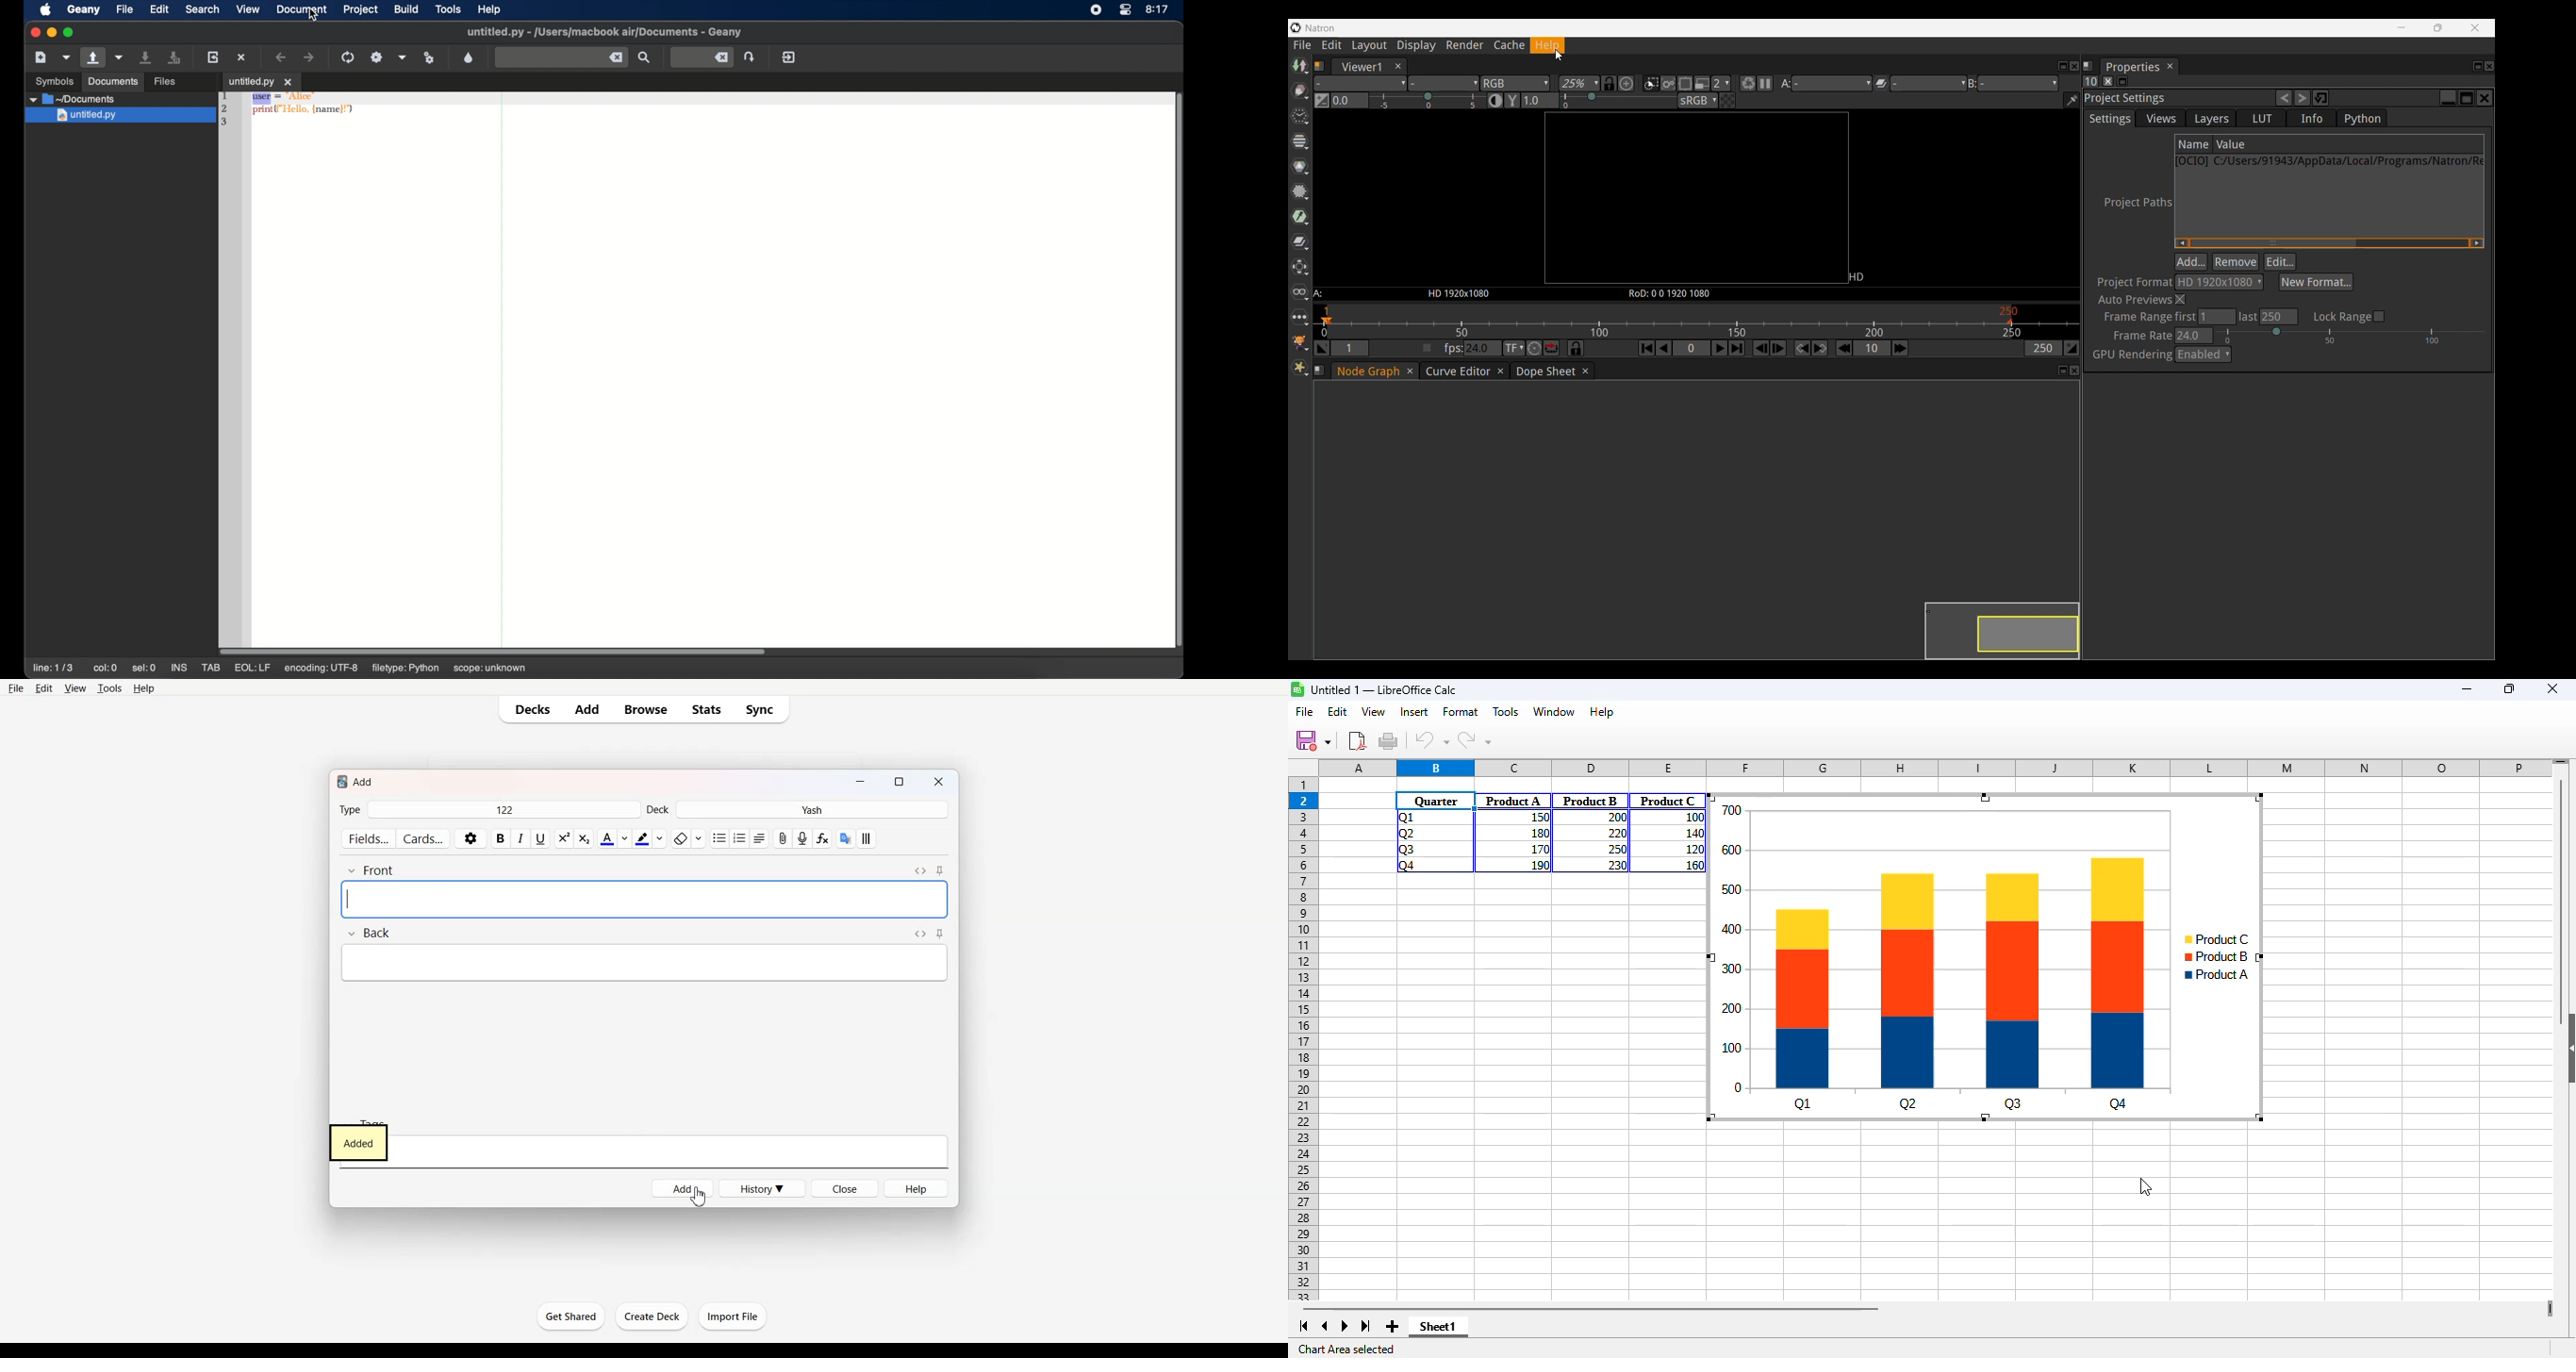 This screenshot has height=1372, width=2576. I want to click on Product C, so click(1668, 801).